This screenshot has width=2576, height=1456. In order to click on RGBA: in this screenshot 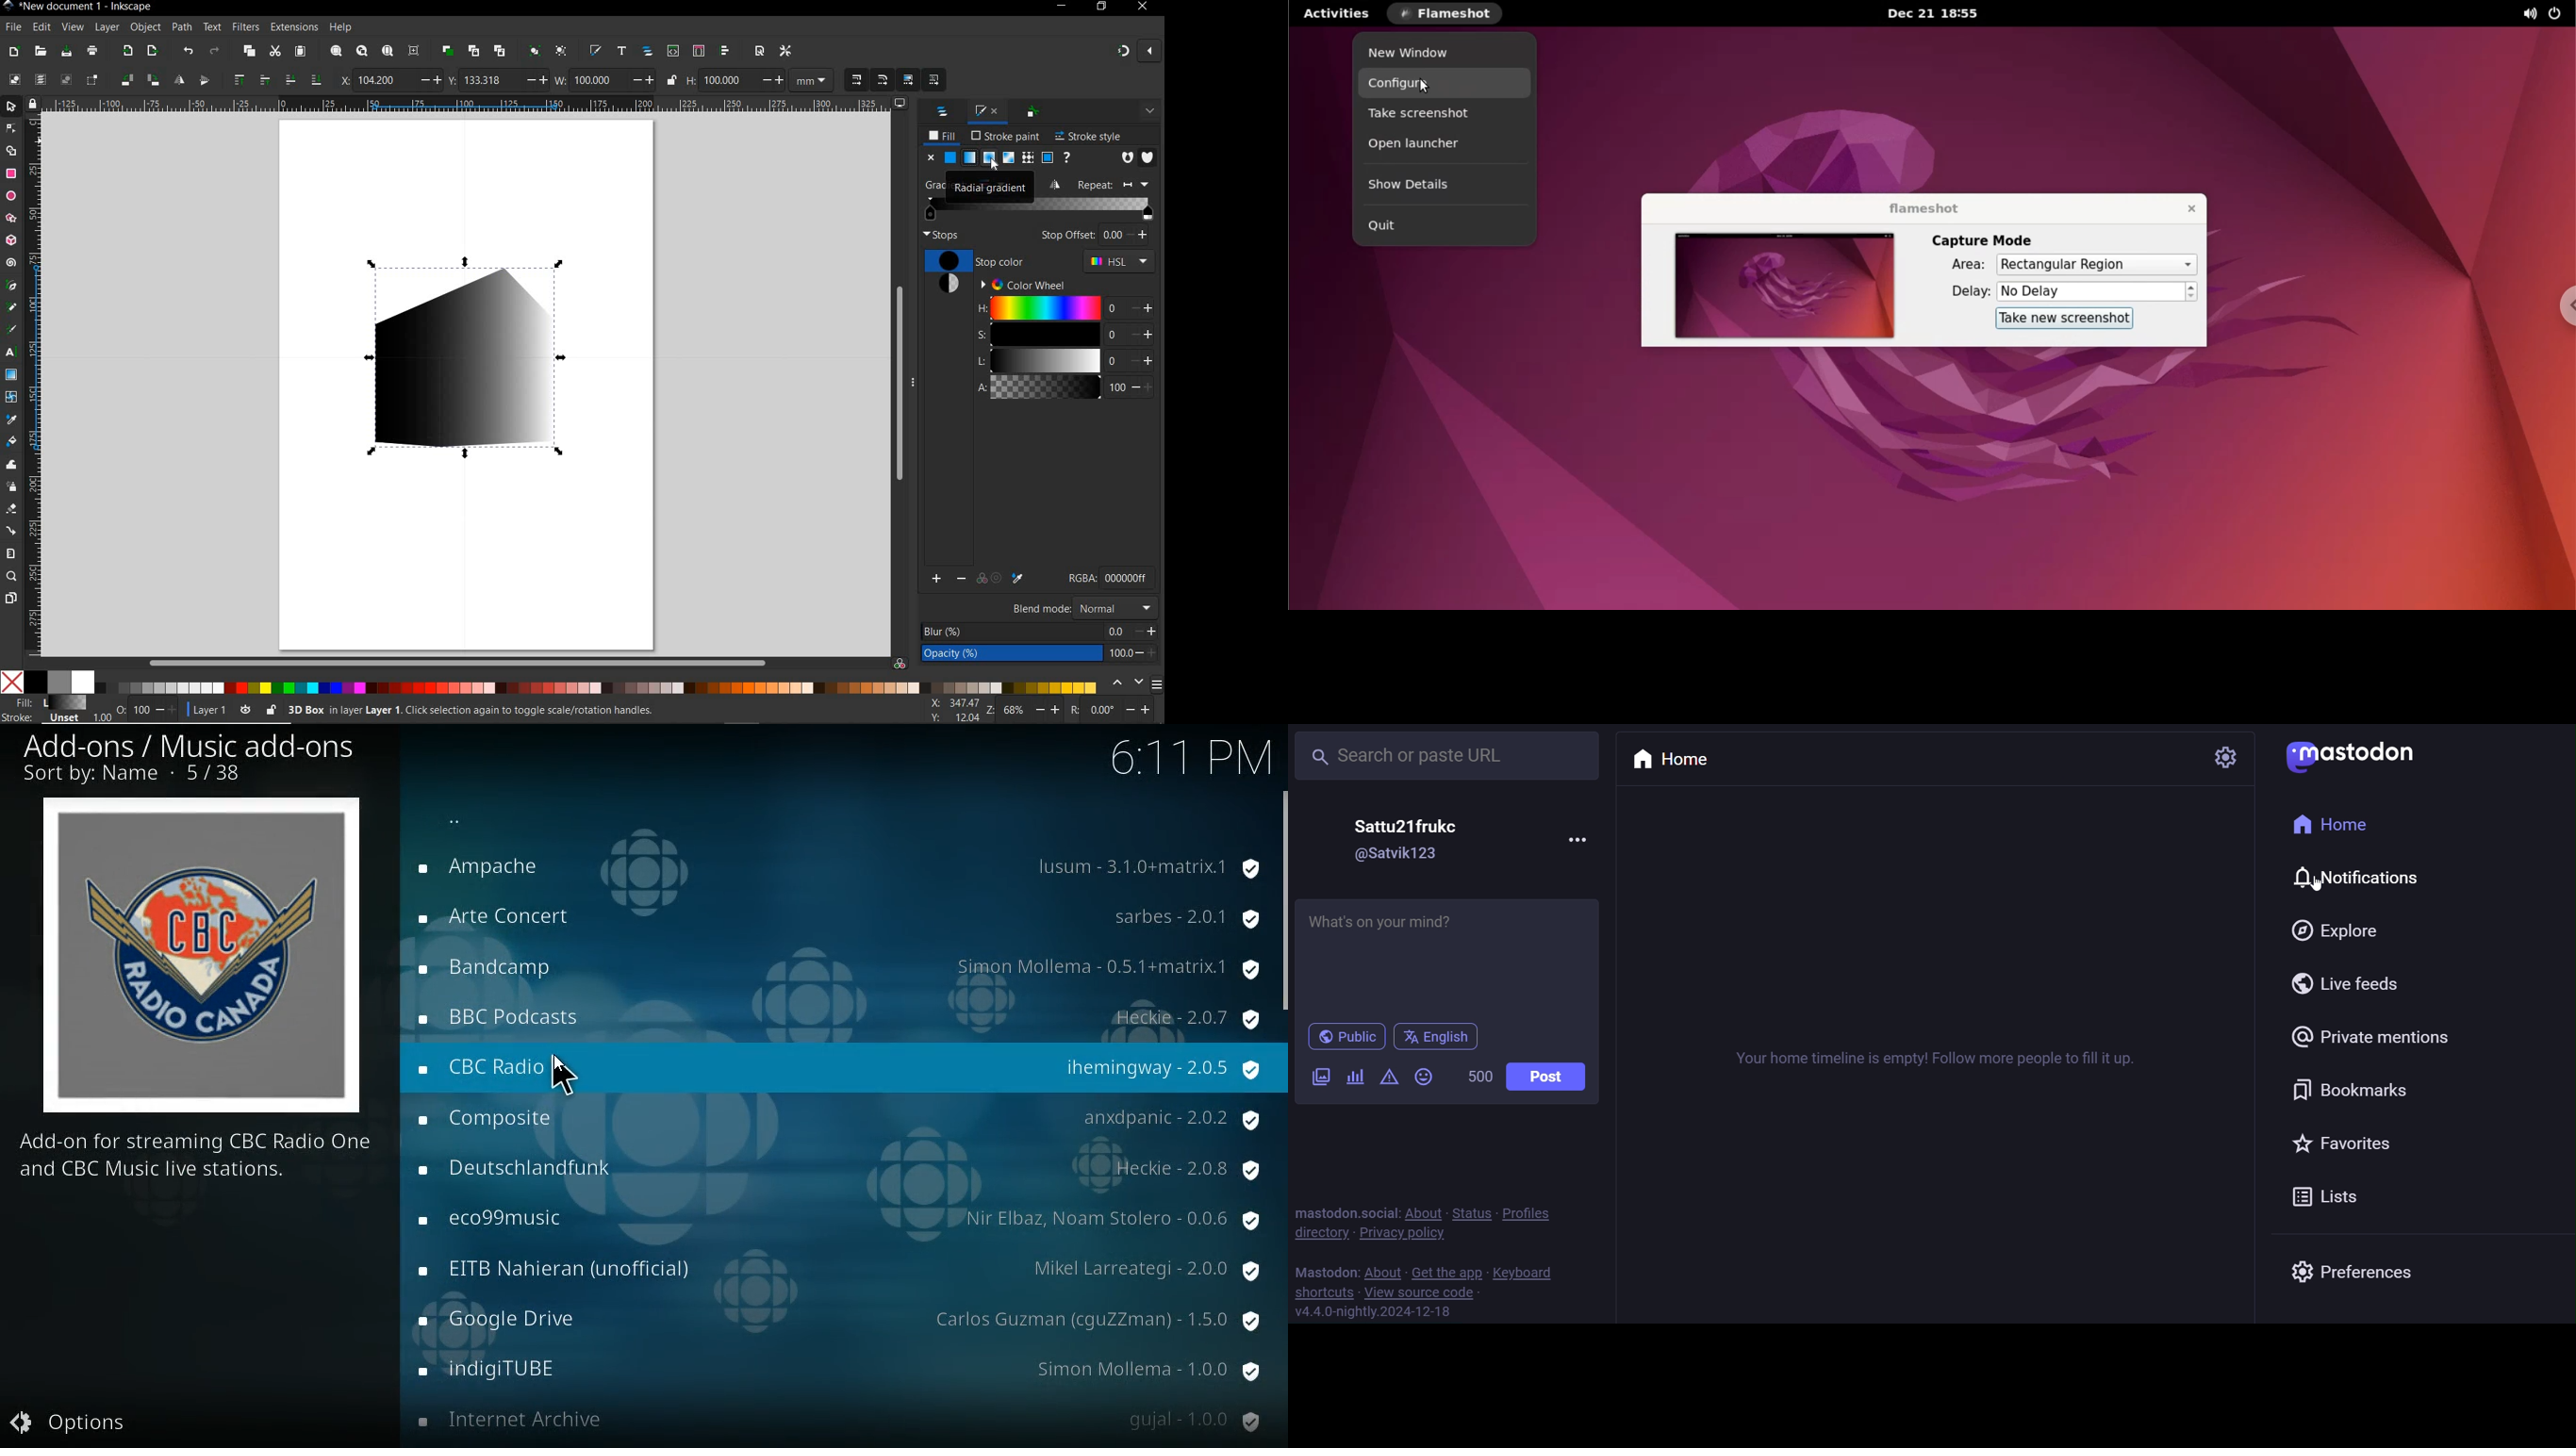, I will do `click(1081, 577)`.